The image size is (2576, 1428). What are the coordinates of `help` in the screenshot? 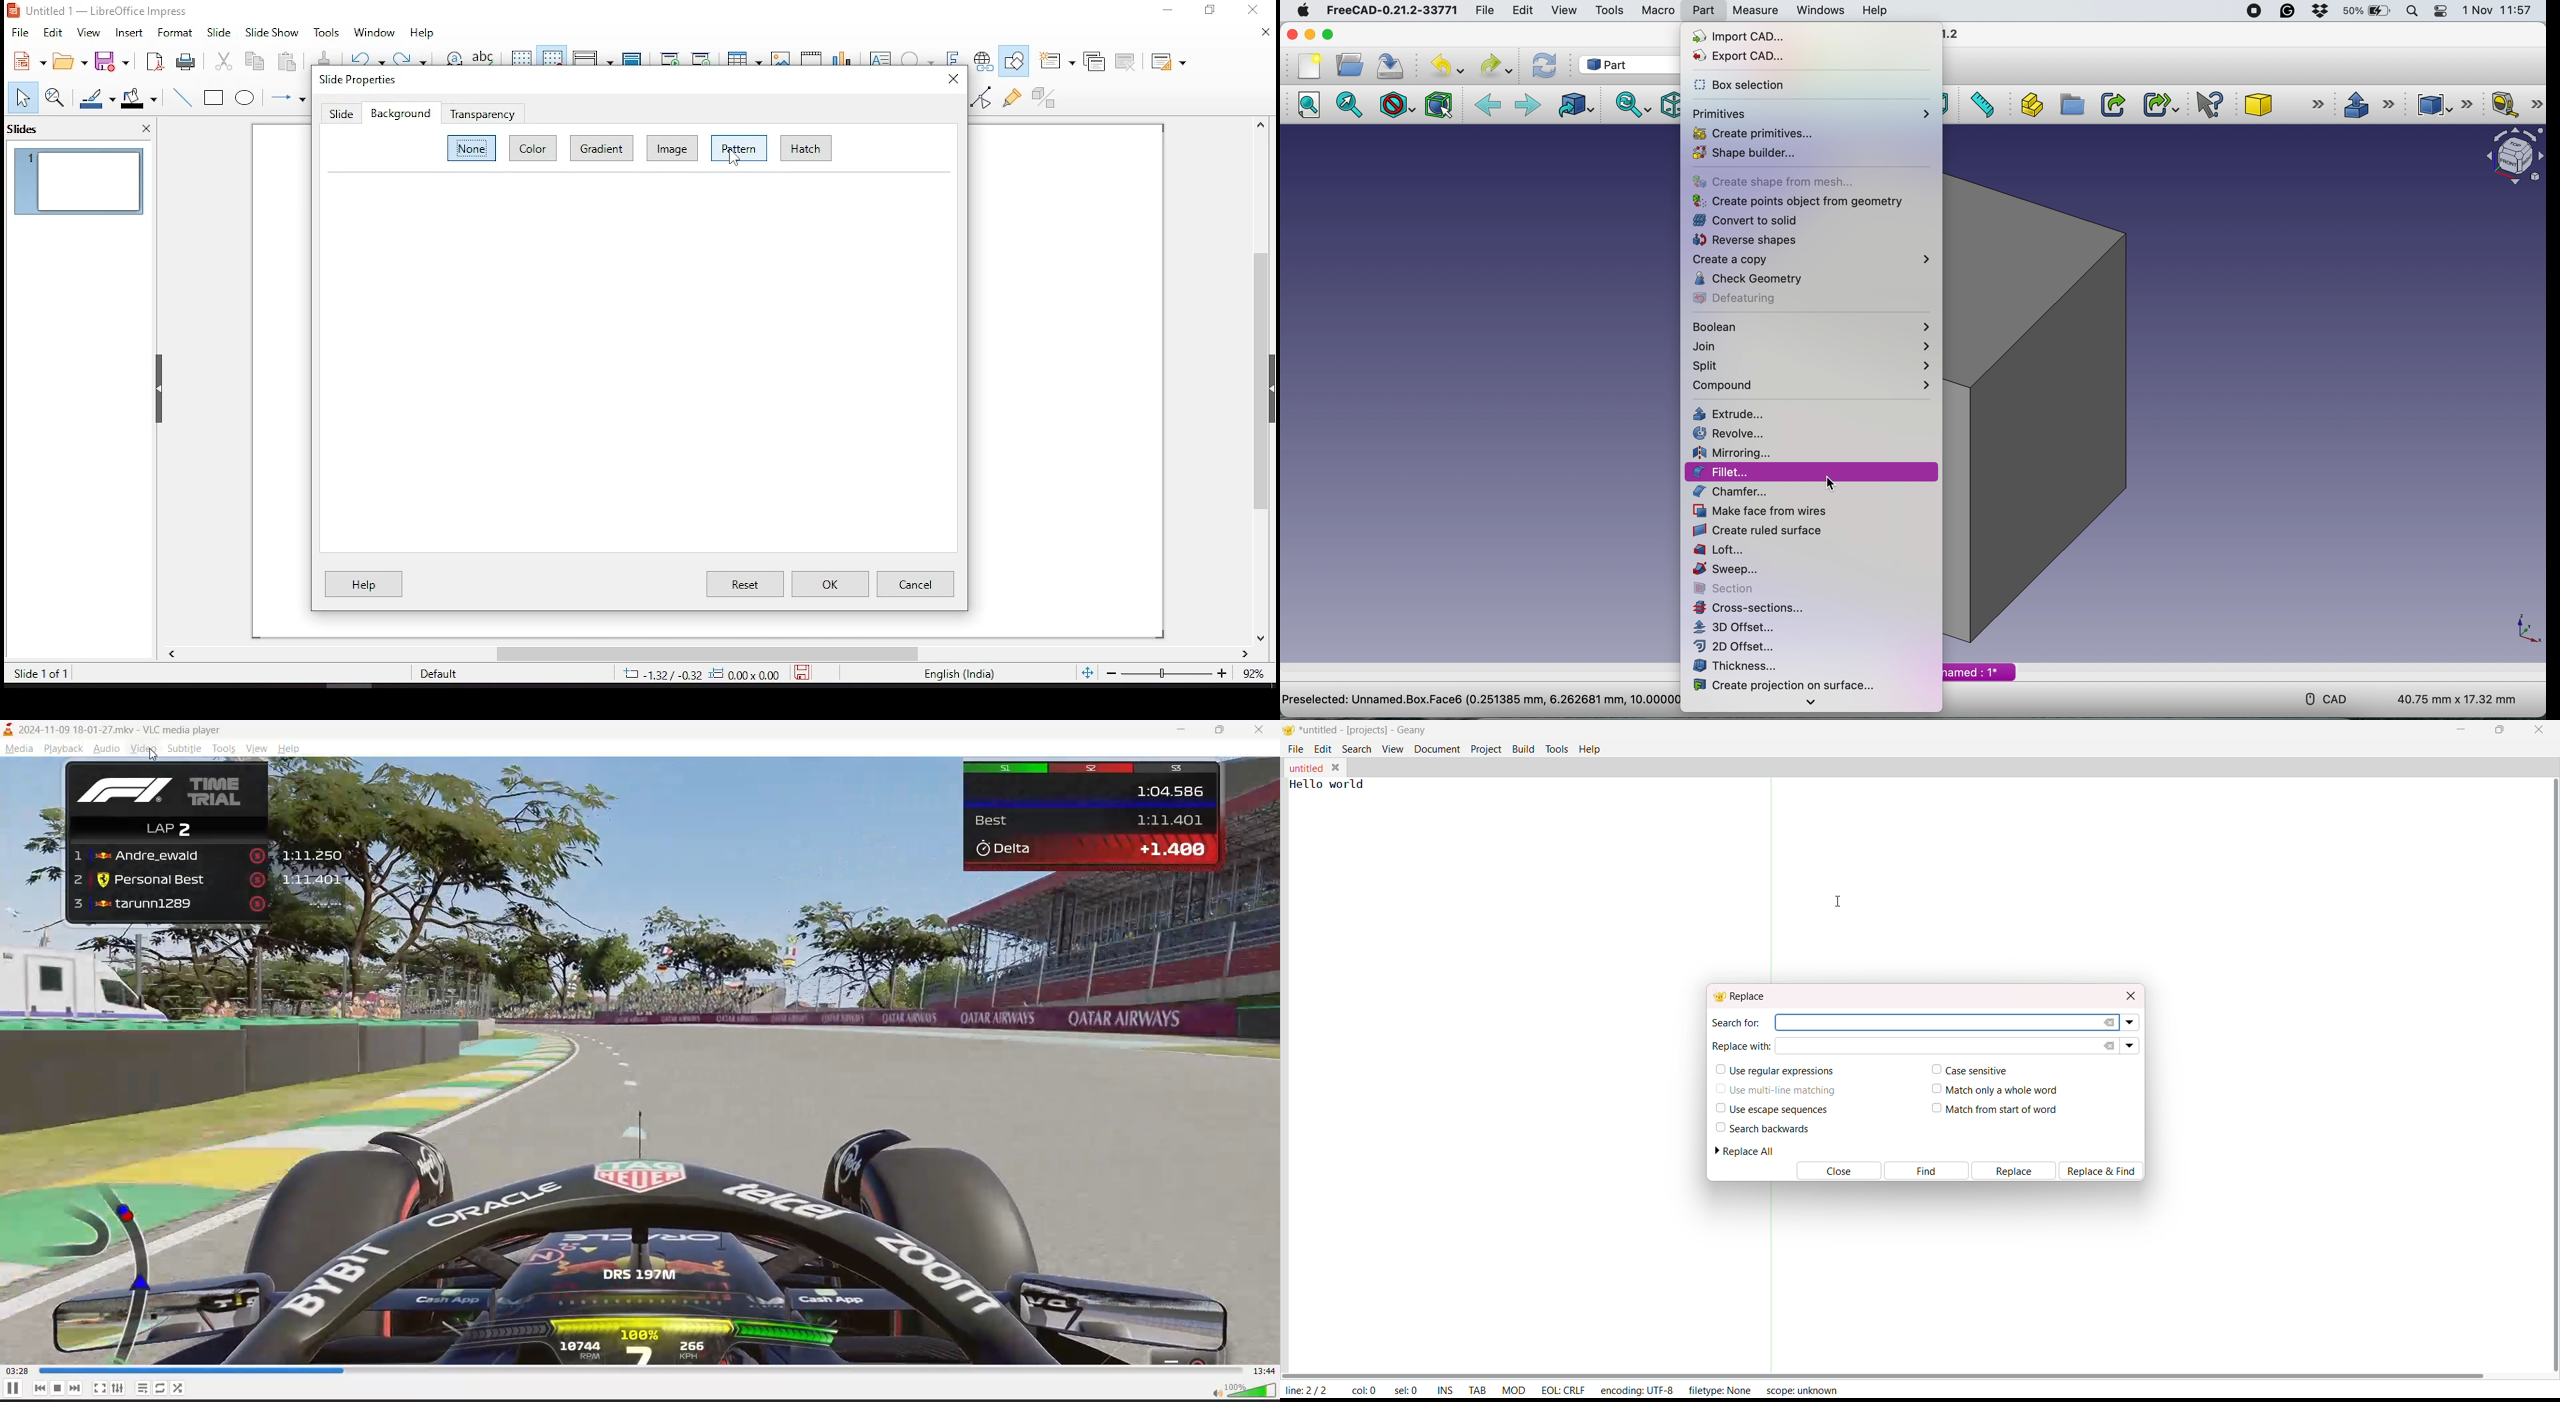 It's located at (291, 750).